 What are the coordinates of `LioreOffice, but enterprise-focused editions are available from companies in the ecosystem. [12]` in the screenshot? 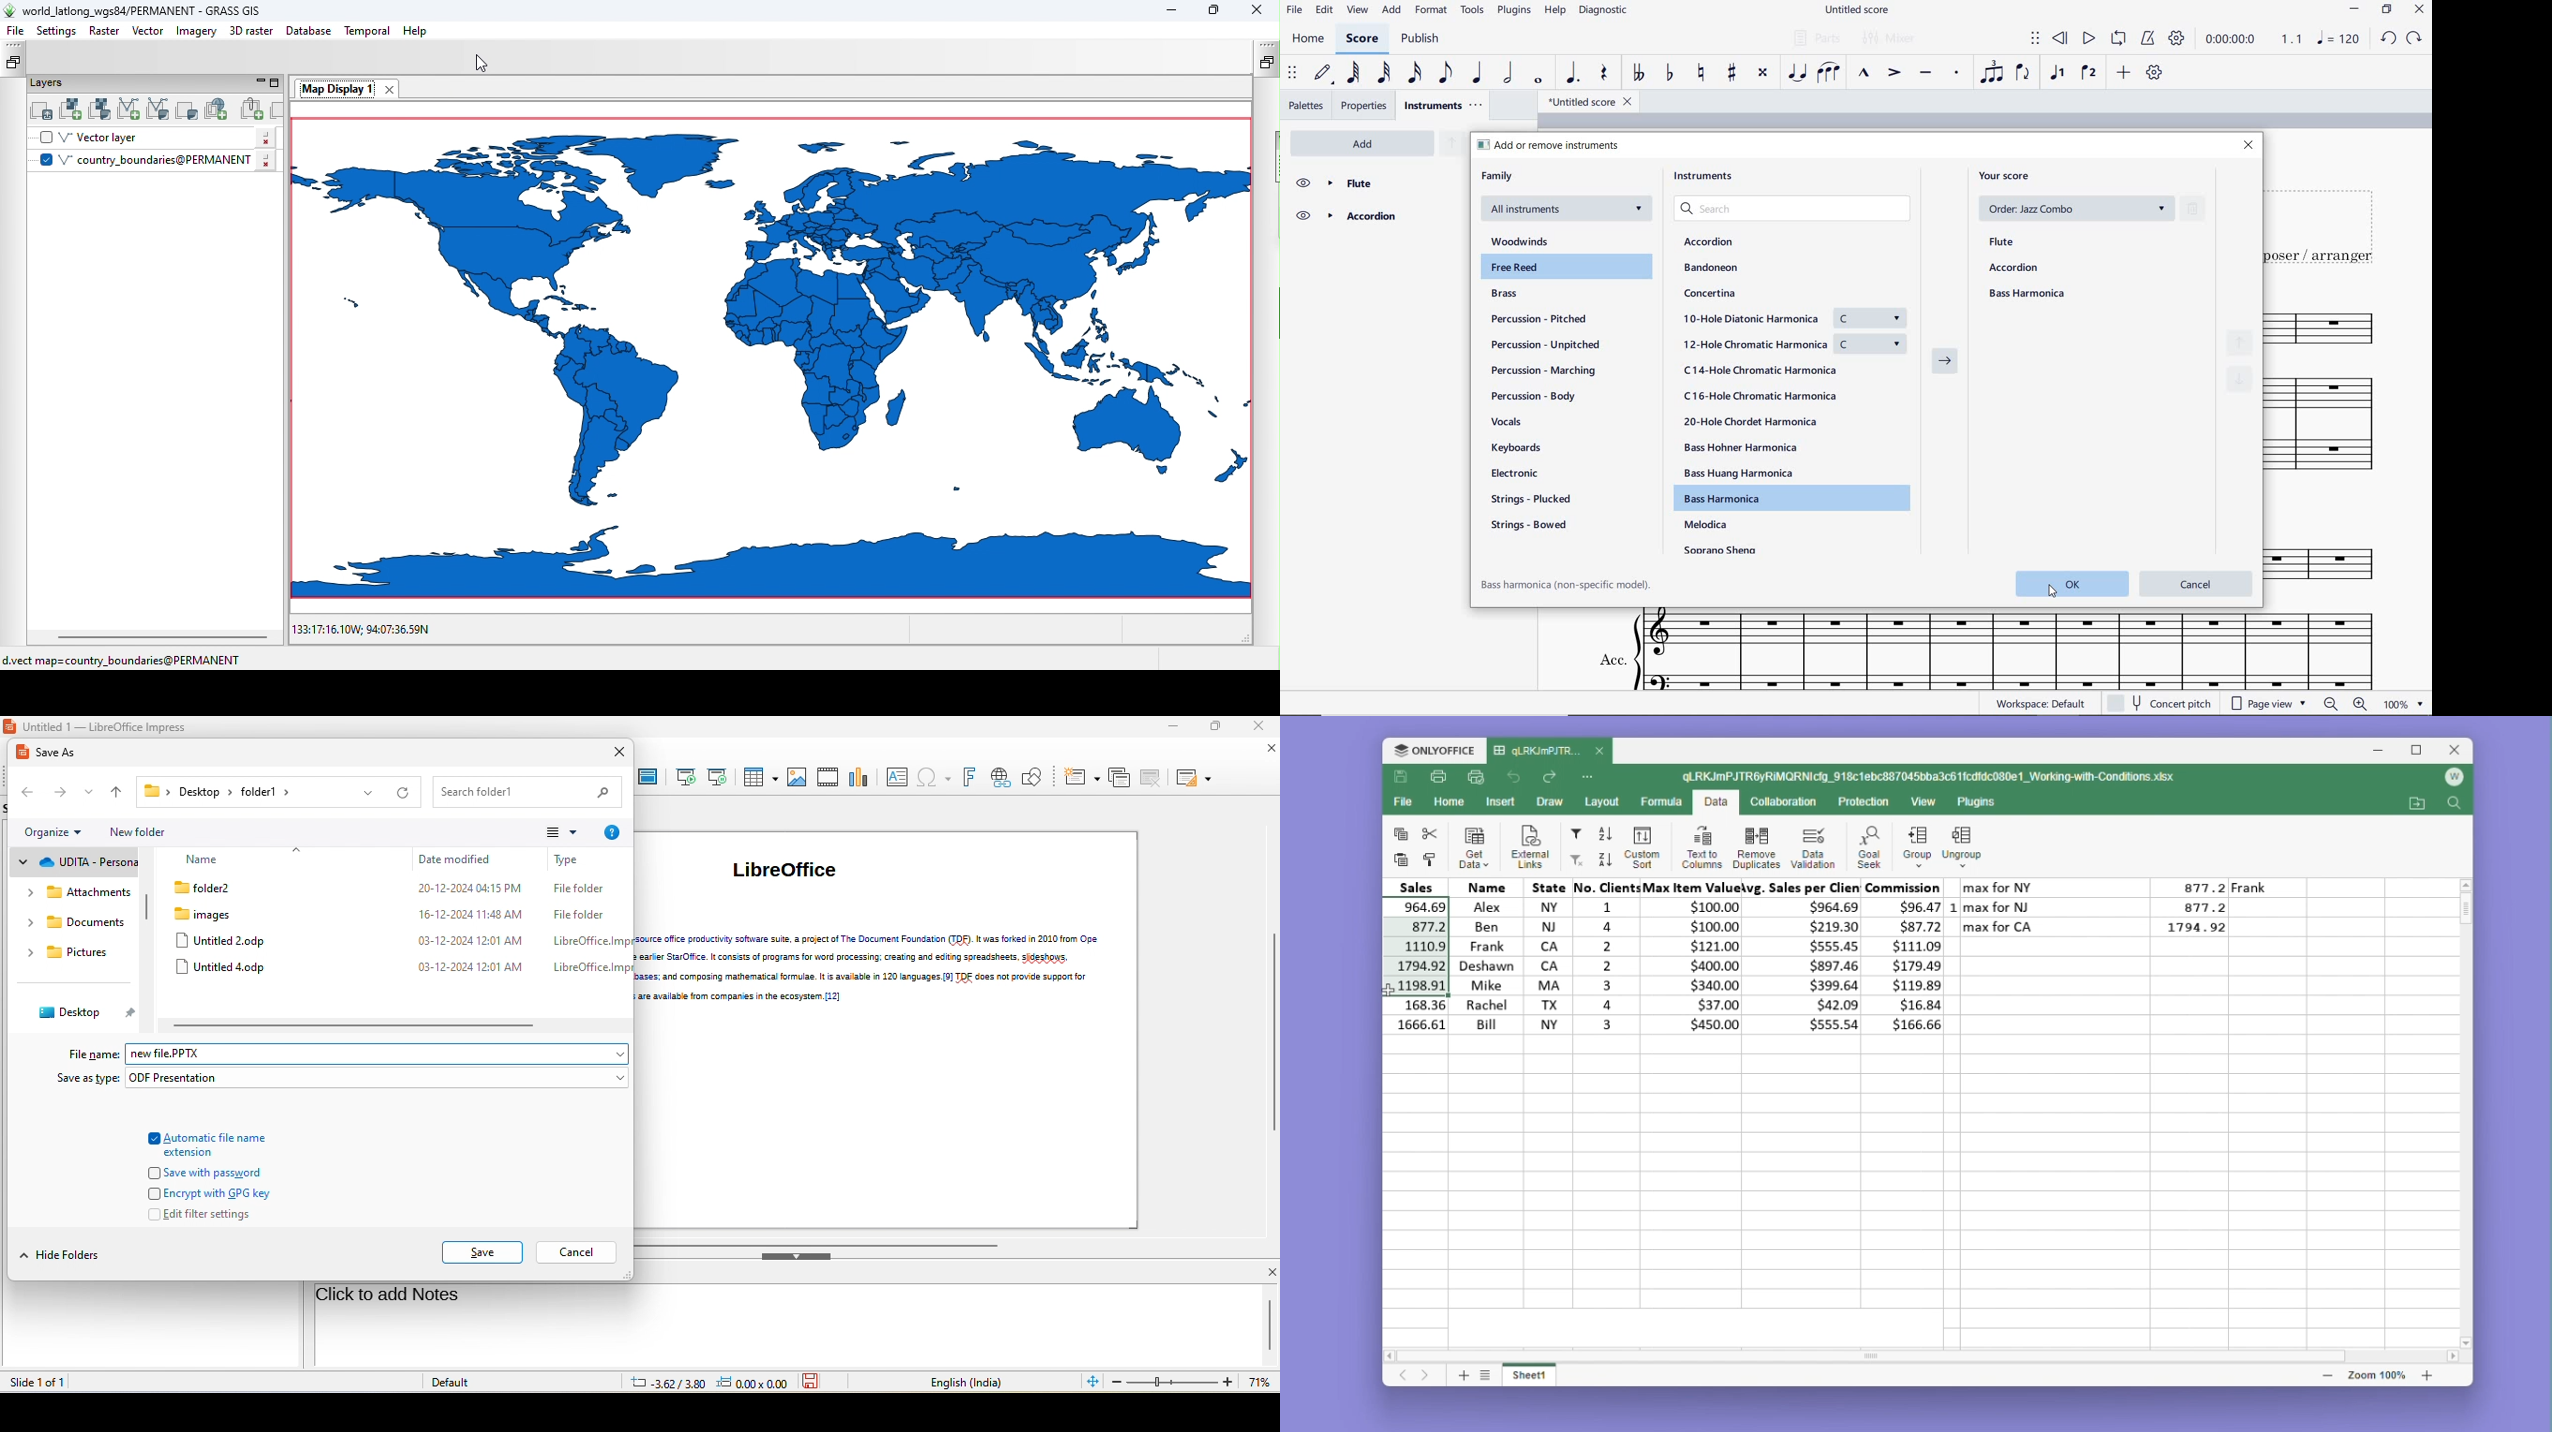 It's located at (751, 998).